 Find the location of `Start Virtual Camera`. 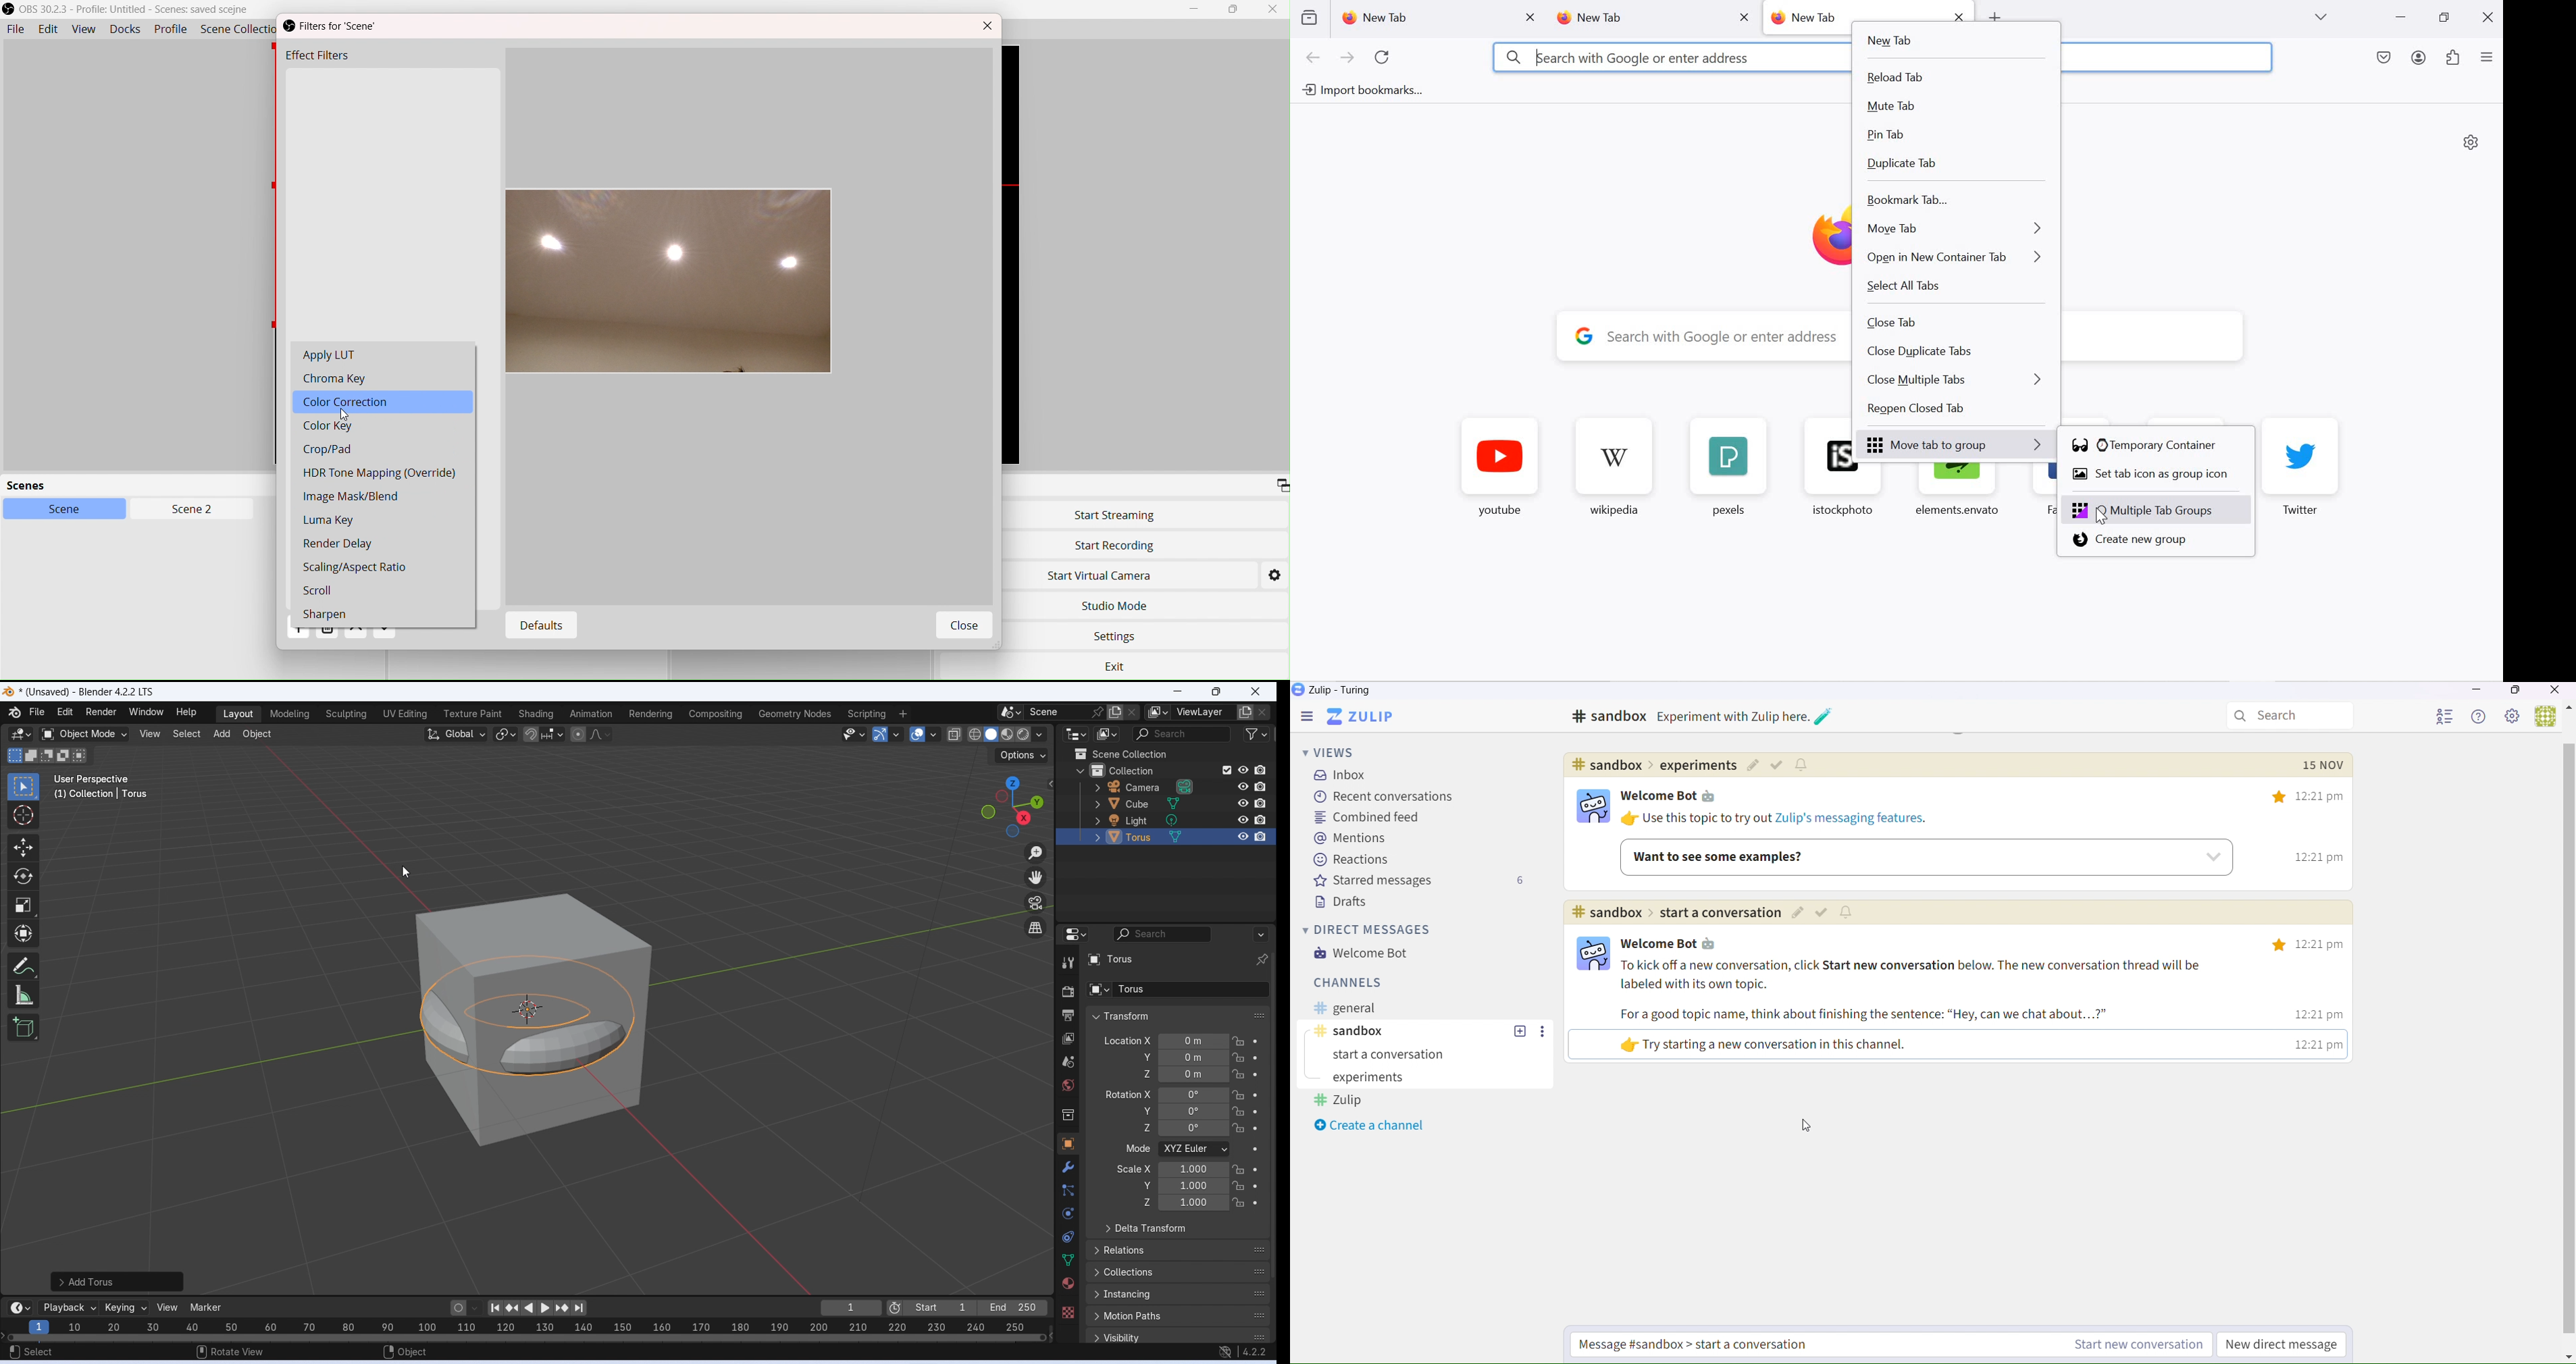

Start Virtual Camera is located at coordinates (1108, 575).